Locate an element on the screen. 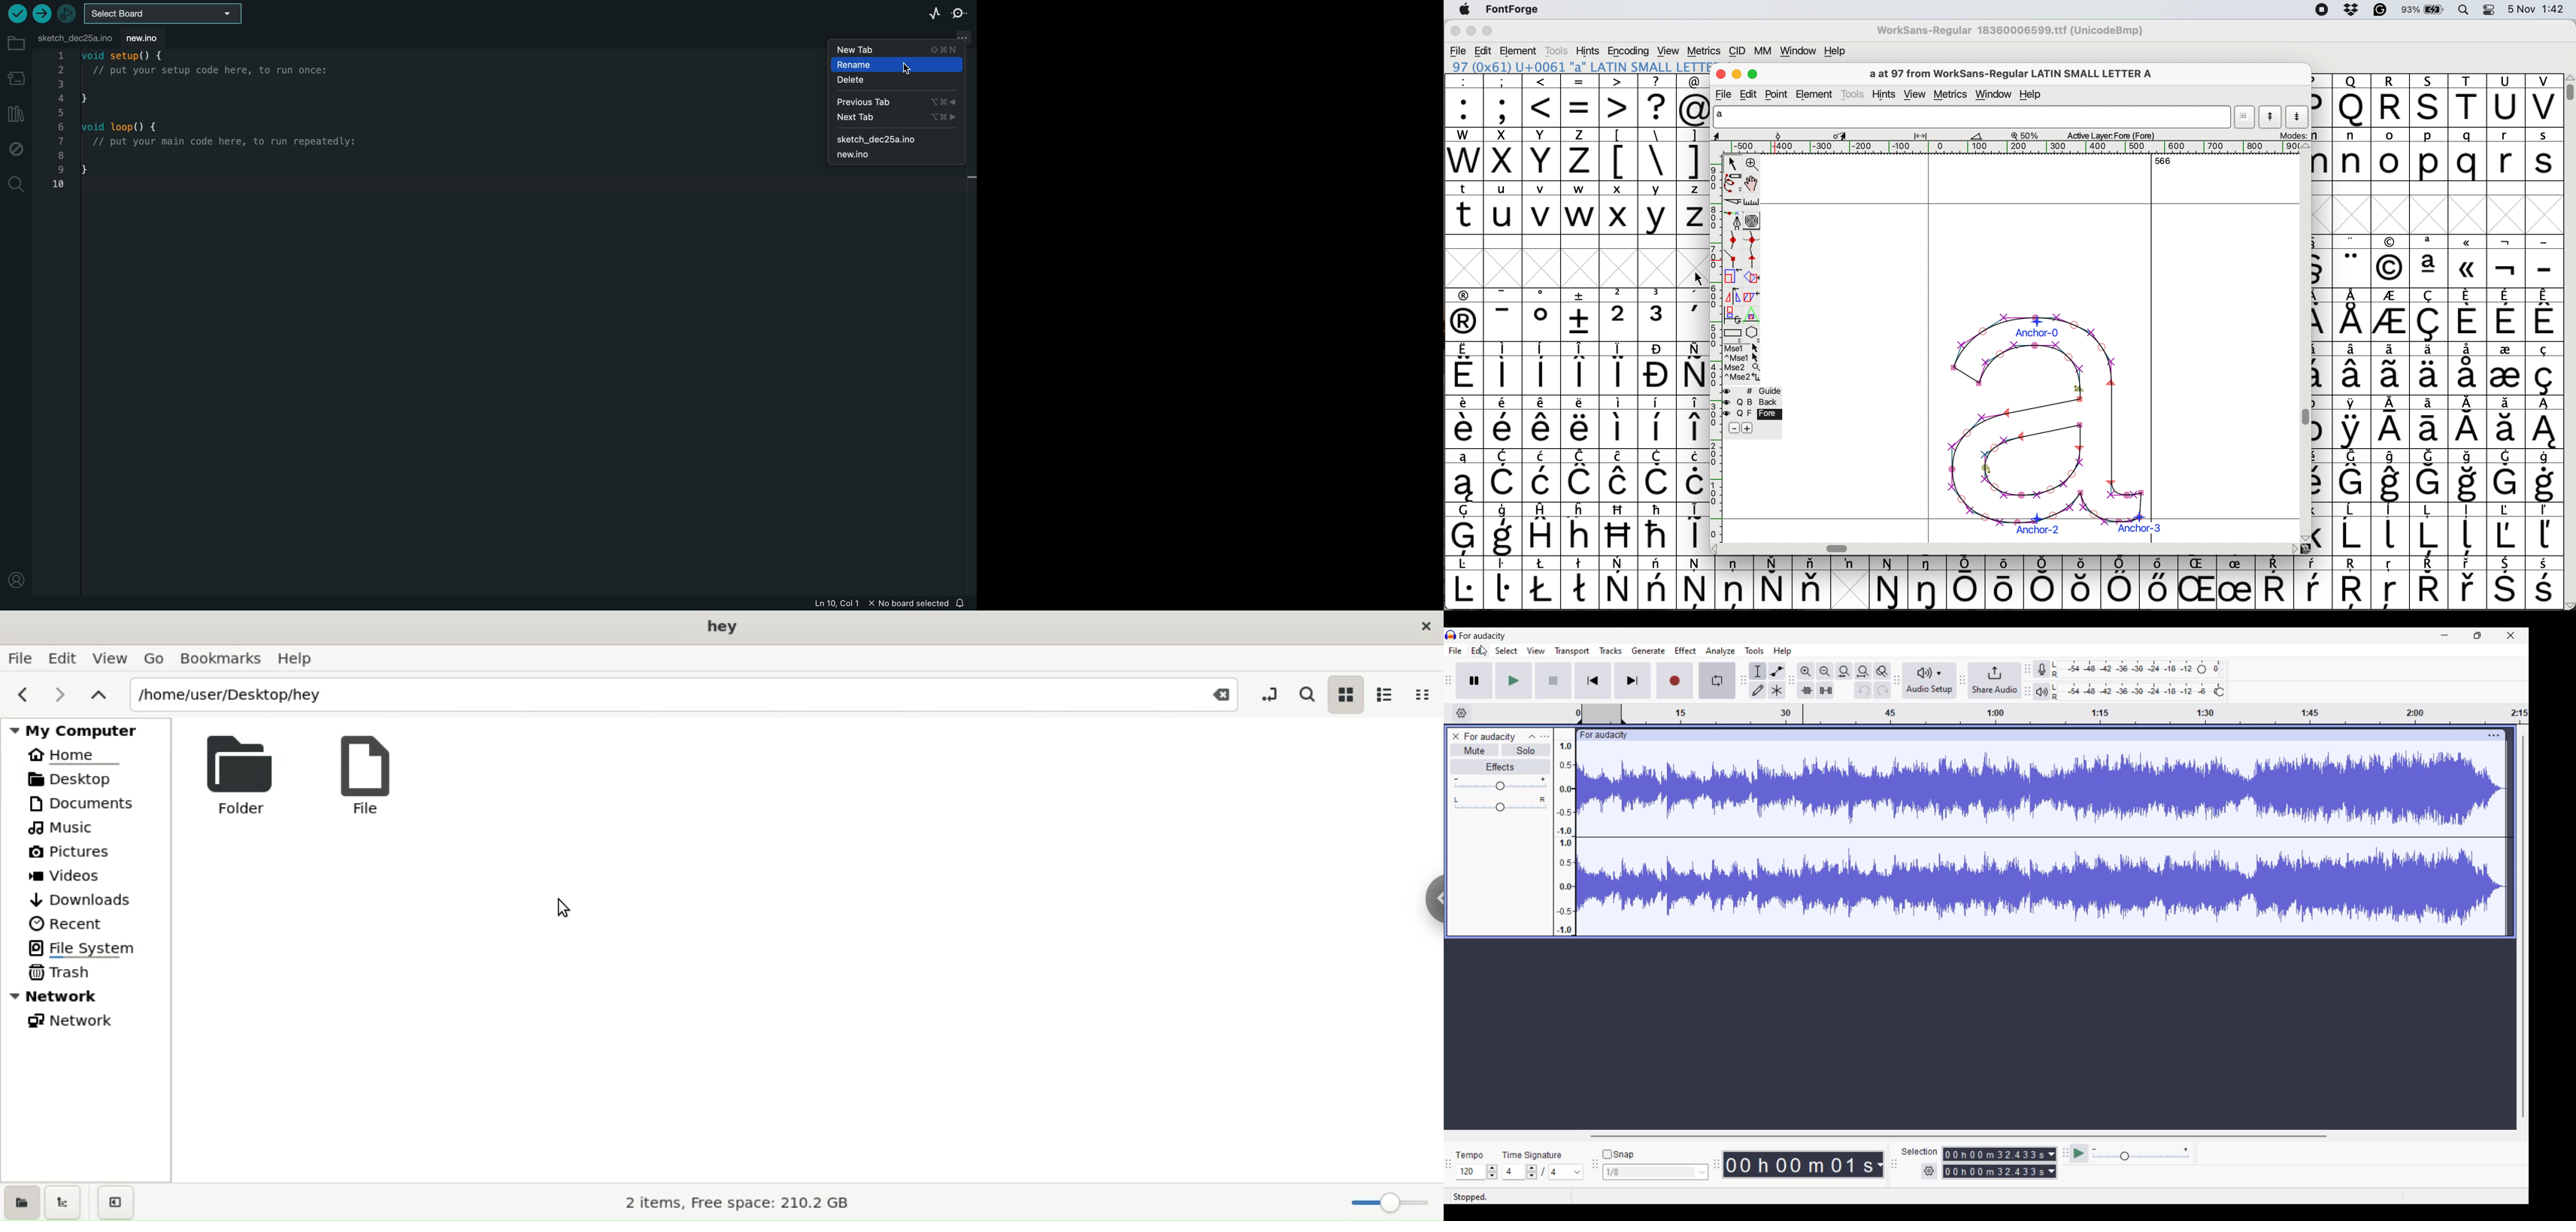 The height and width of the screenshot is (1232, 2576). symbol is located at coordinates (1620, 368).